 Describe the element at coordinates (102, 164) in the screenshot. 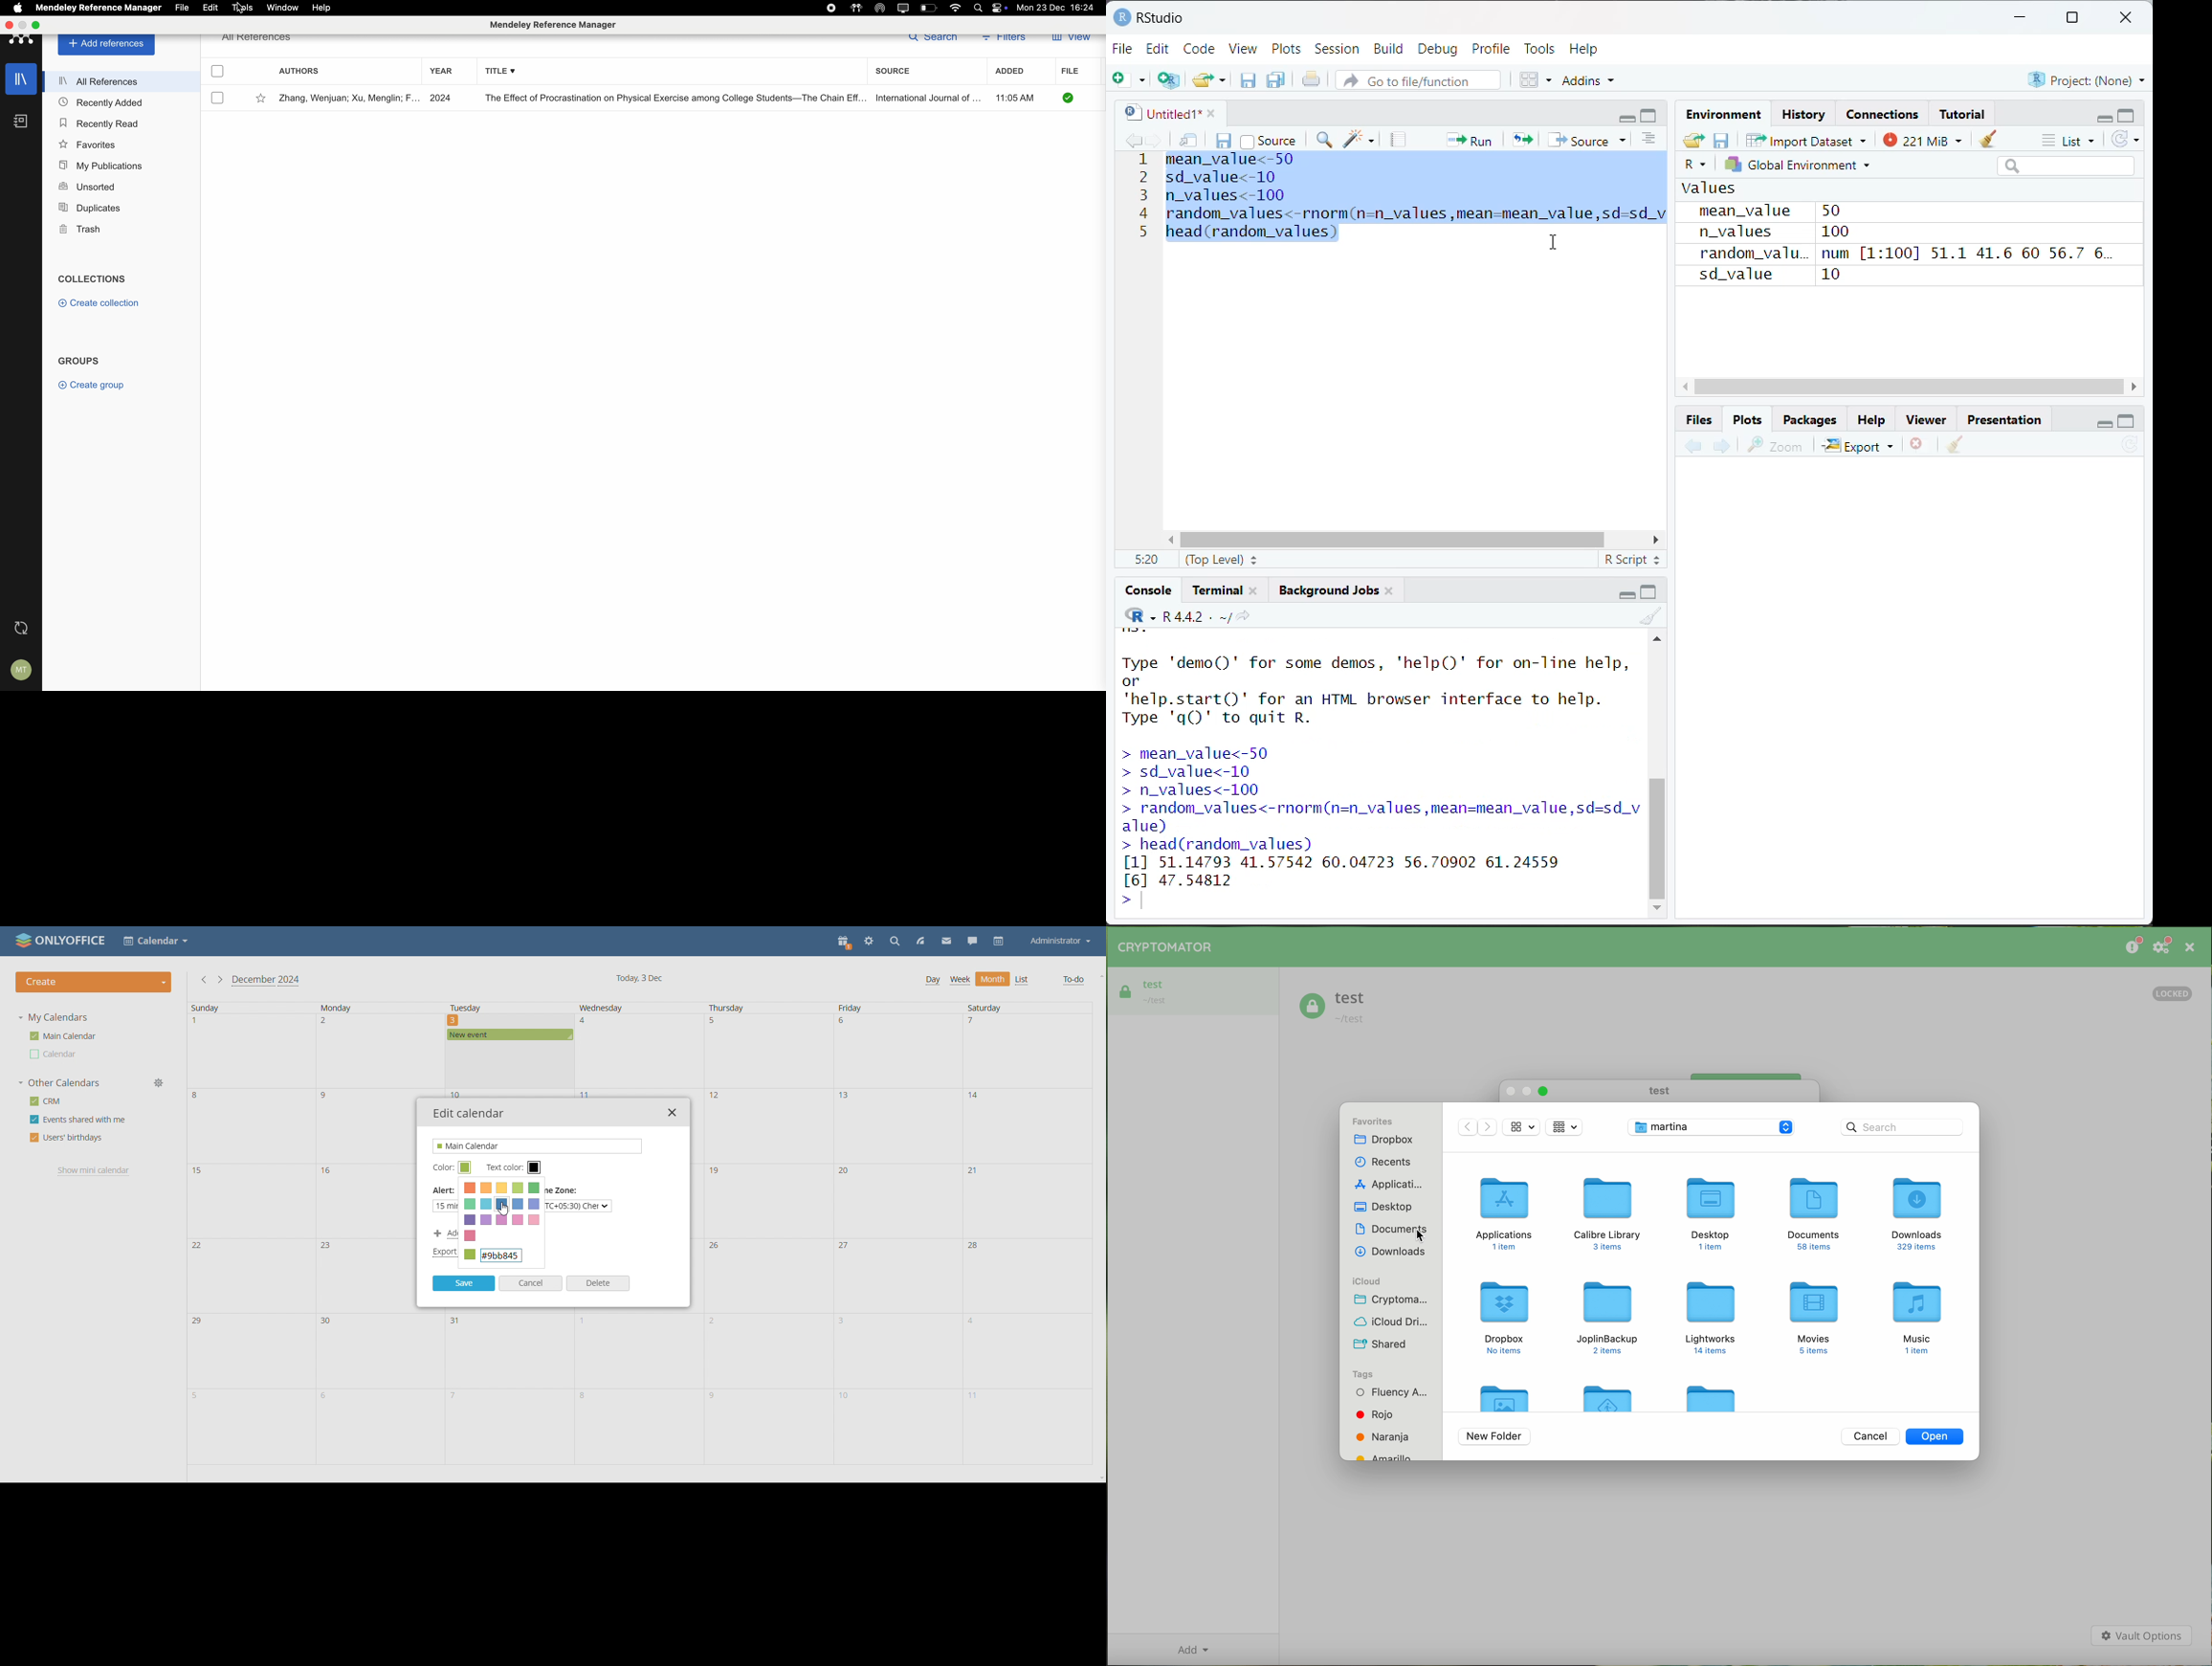

I see `my publications` at that location.